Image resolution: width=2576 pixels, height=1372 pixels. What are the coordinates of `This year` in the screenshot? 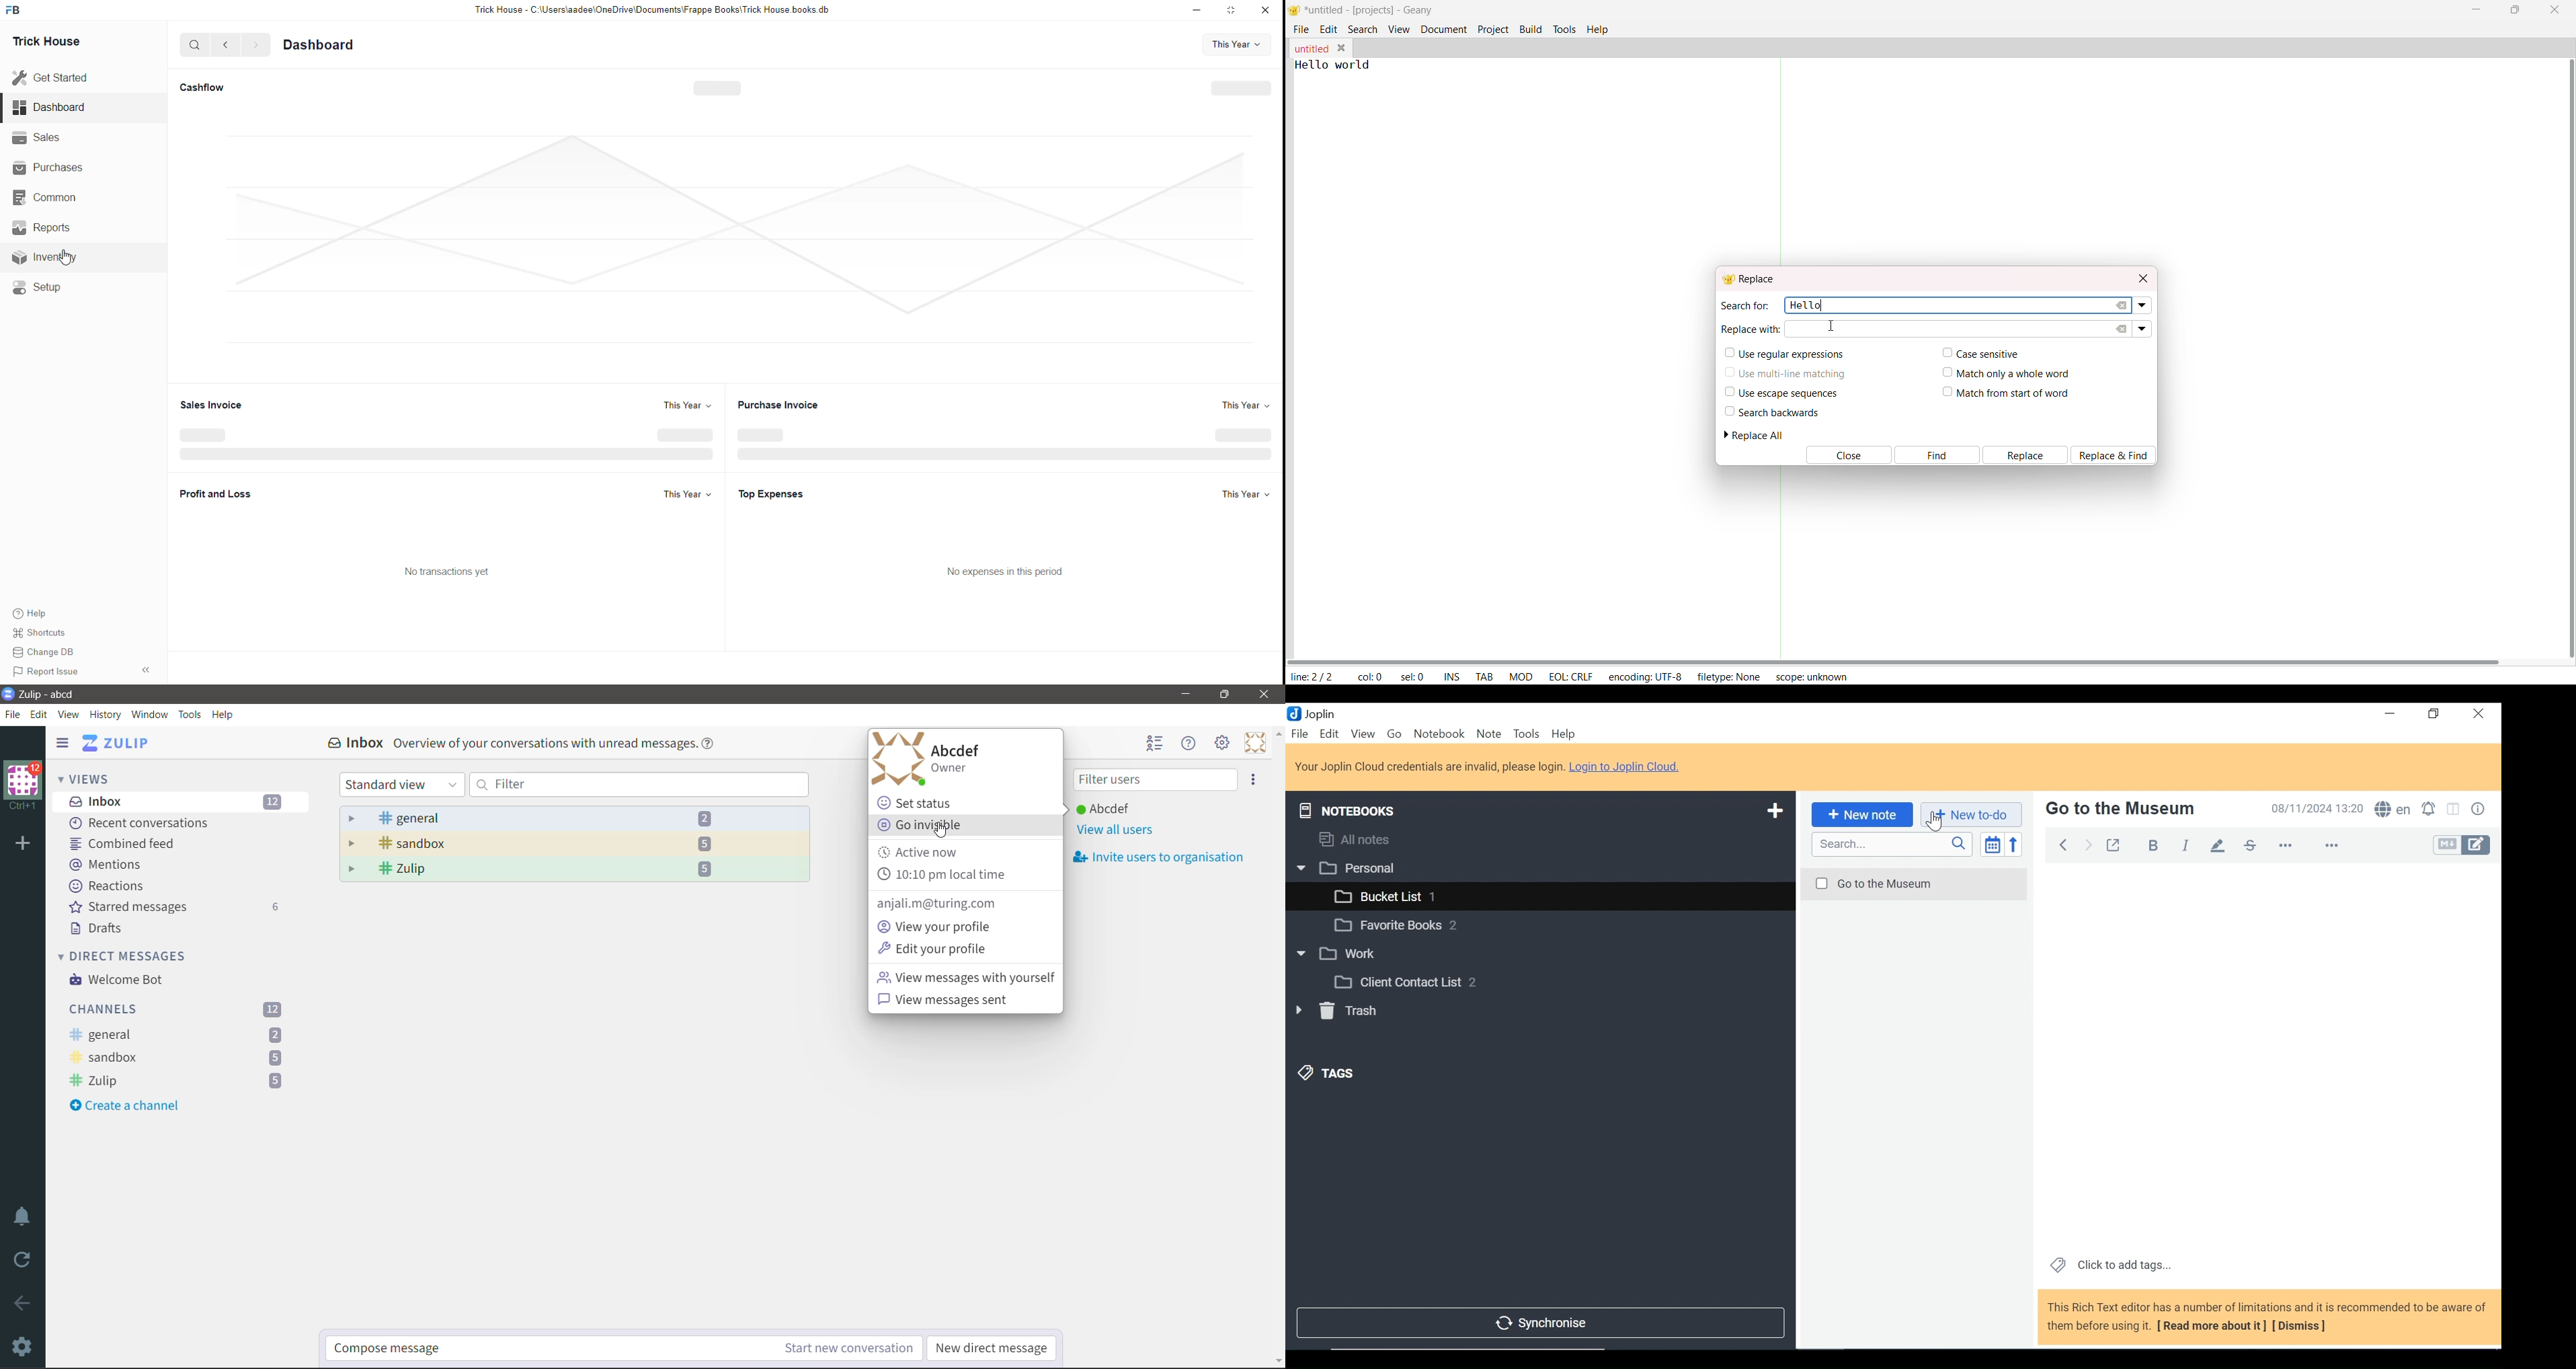 It's located at (1241, 45).